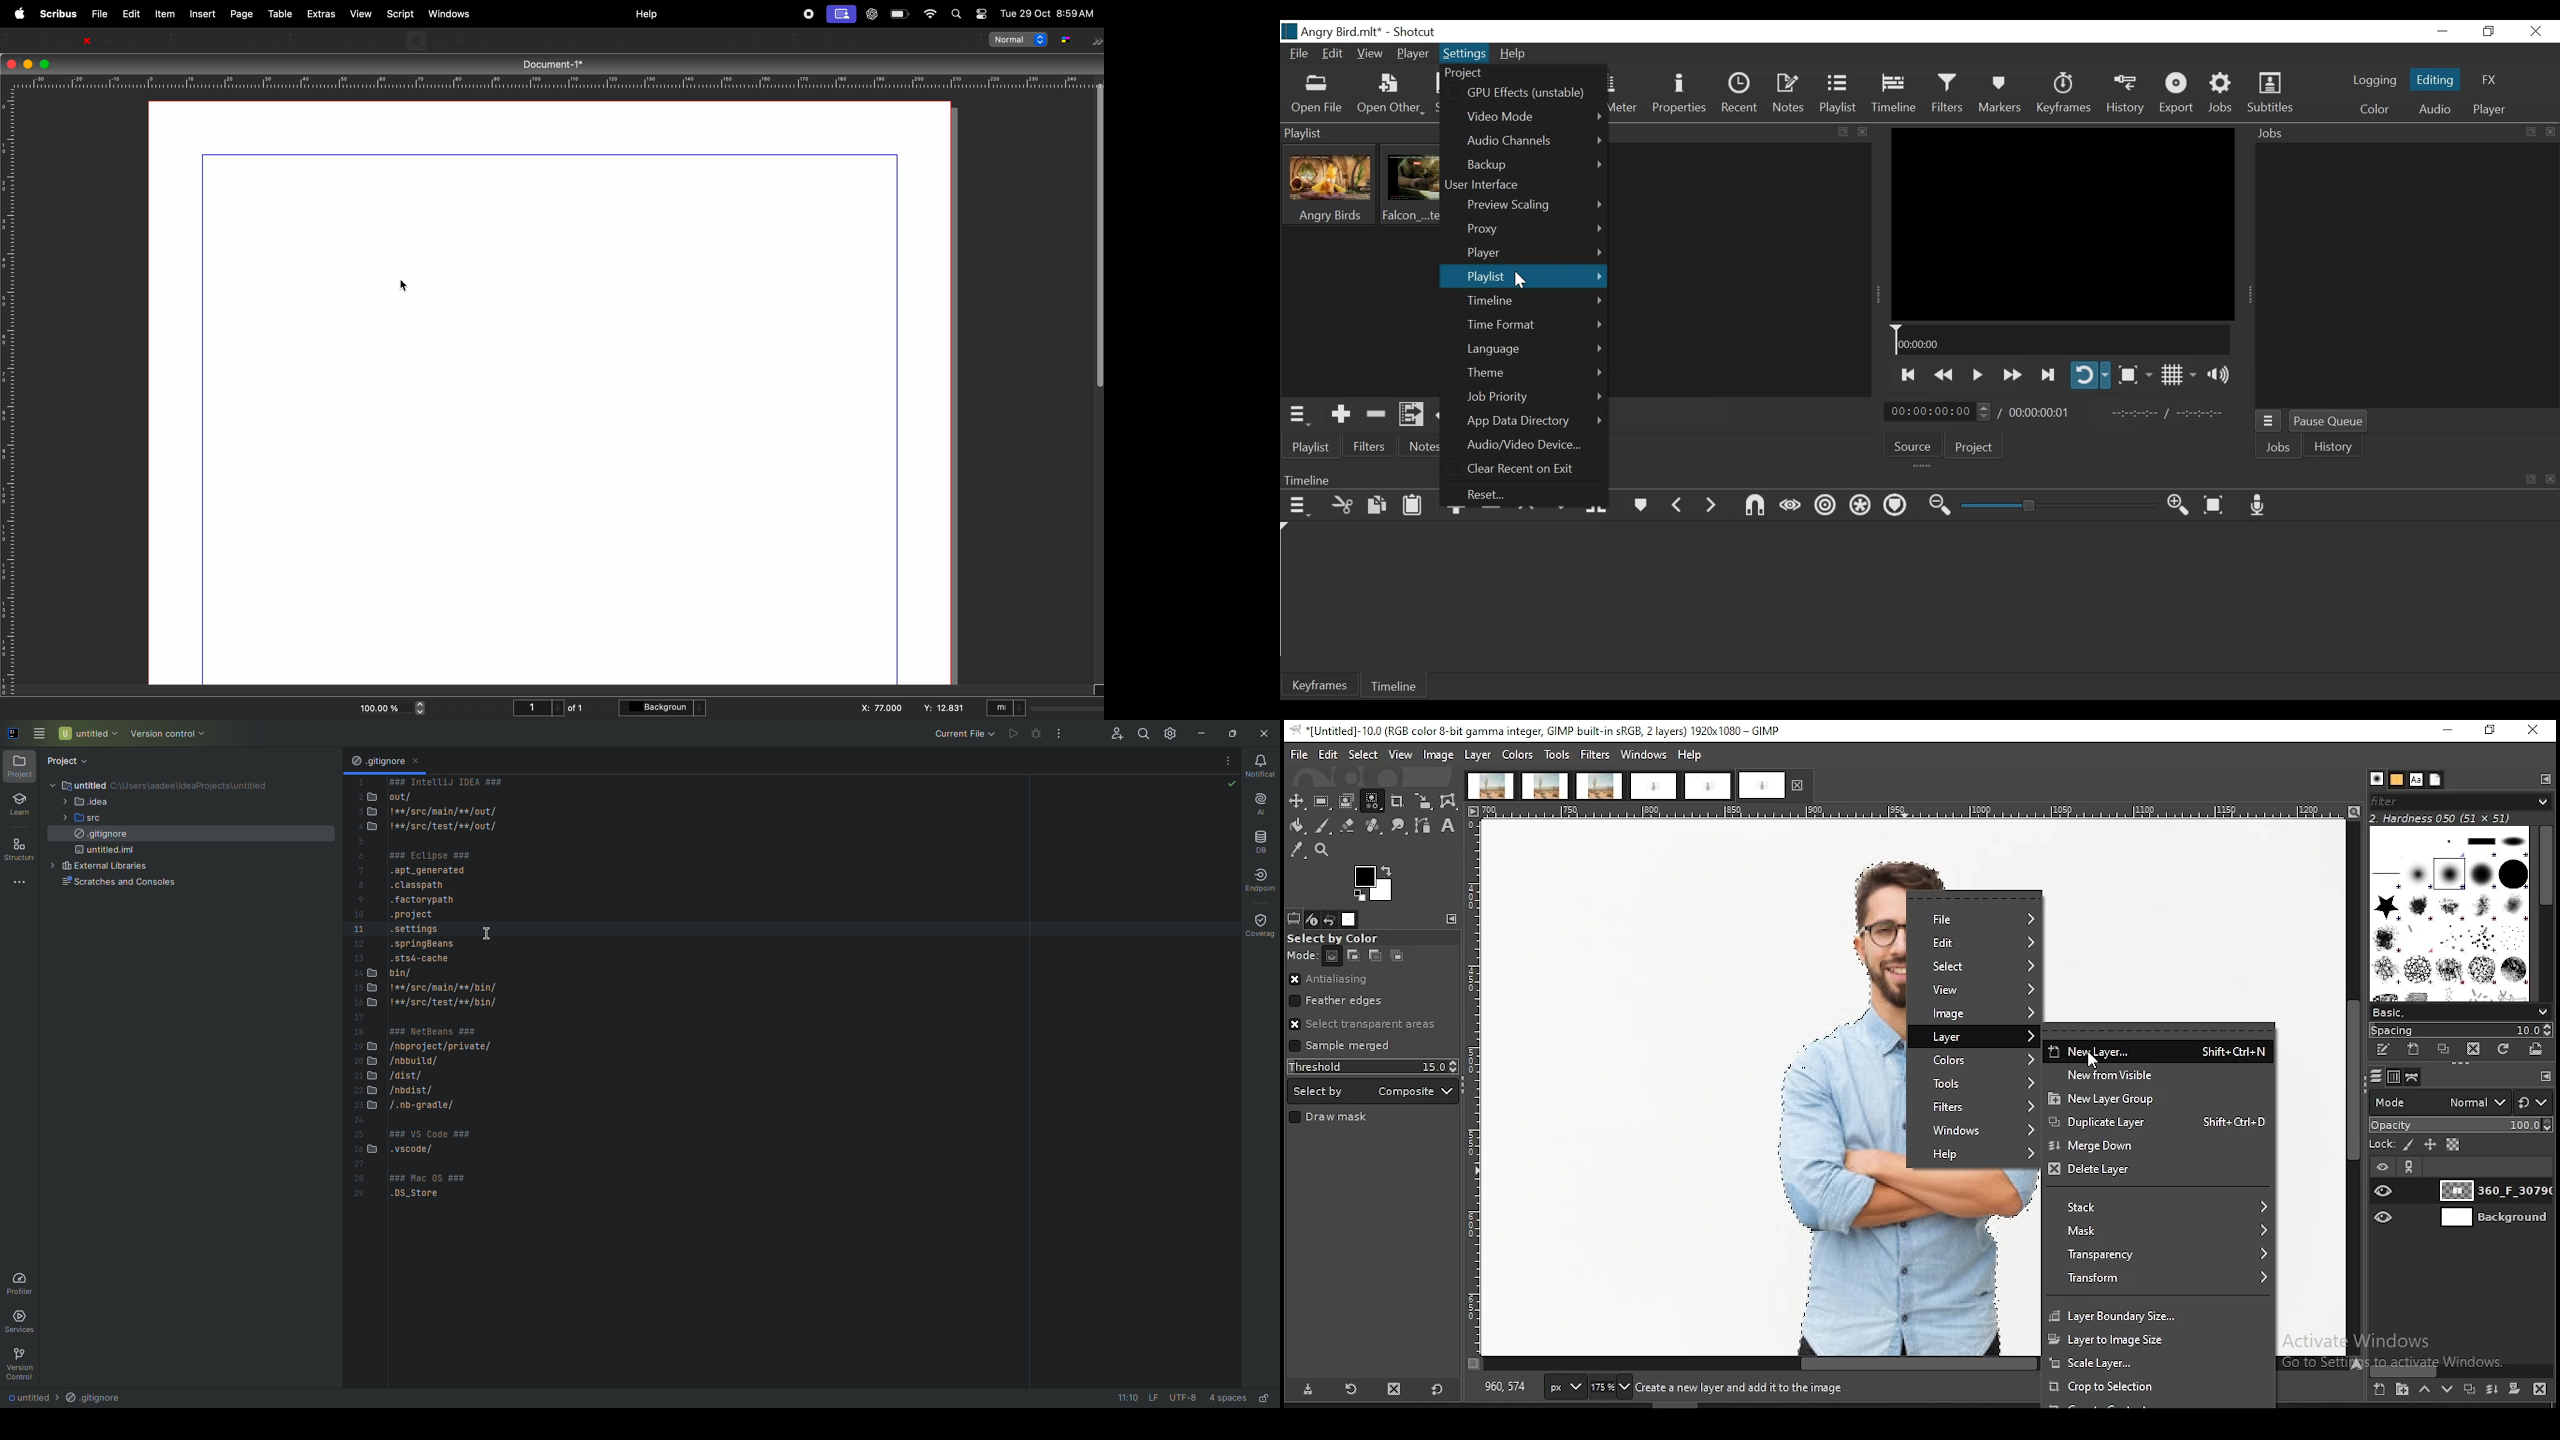 The width and height of the screenshot is (2576, 1456). I want to click on minimize, so click(26, 63).